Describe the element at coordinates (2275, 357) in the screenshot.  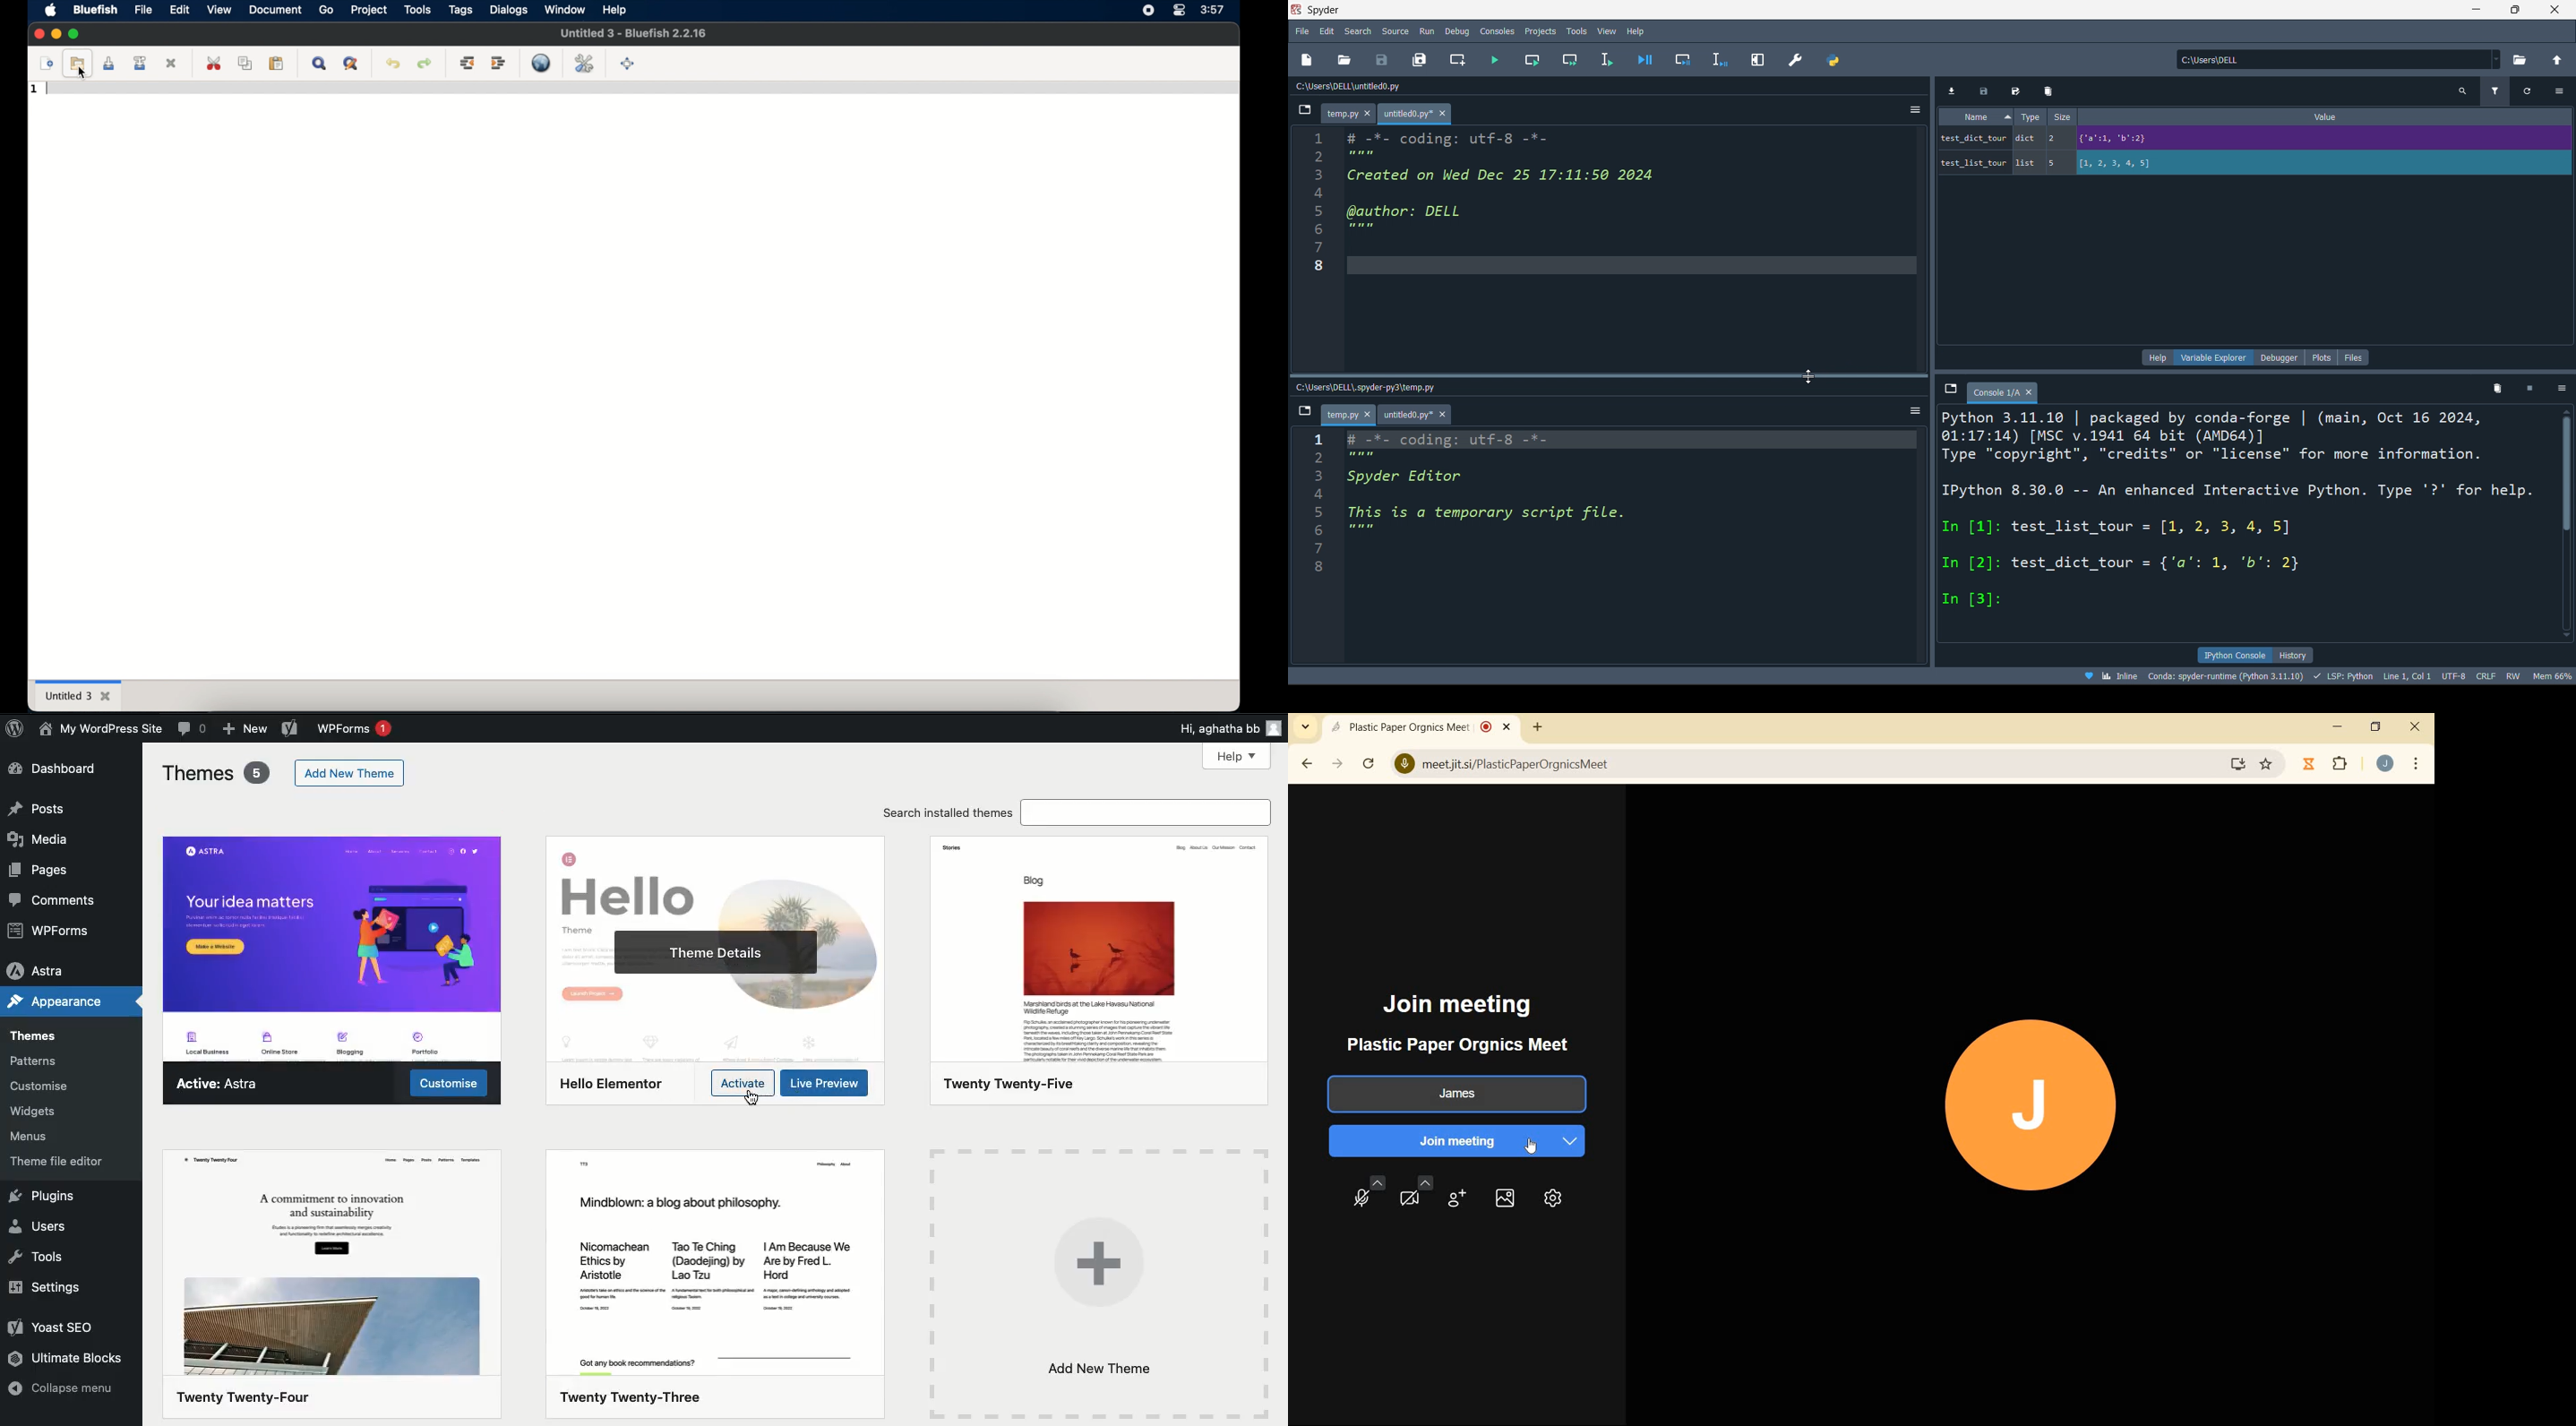
I see `debugger` at that location.